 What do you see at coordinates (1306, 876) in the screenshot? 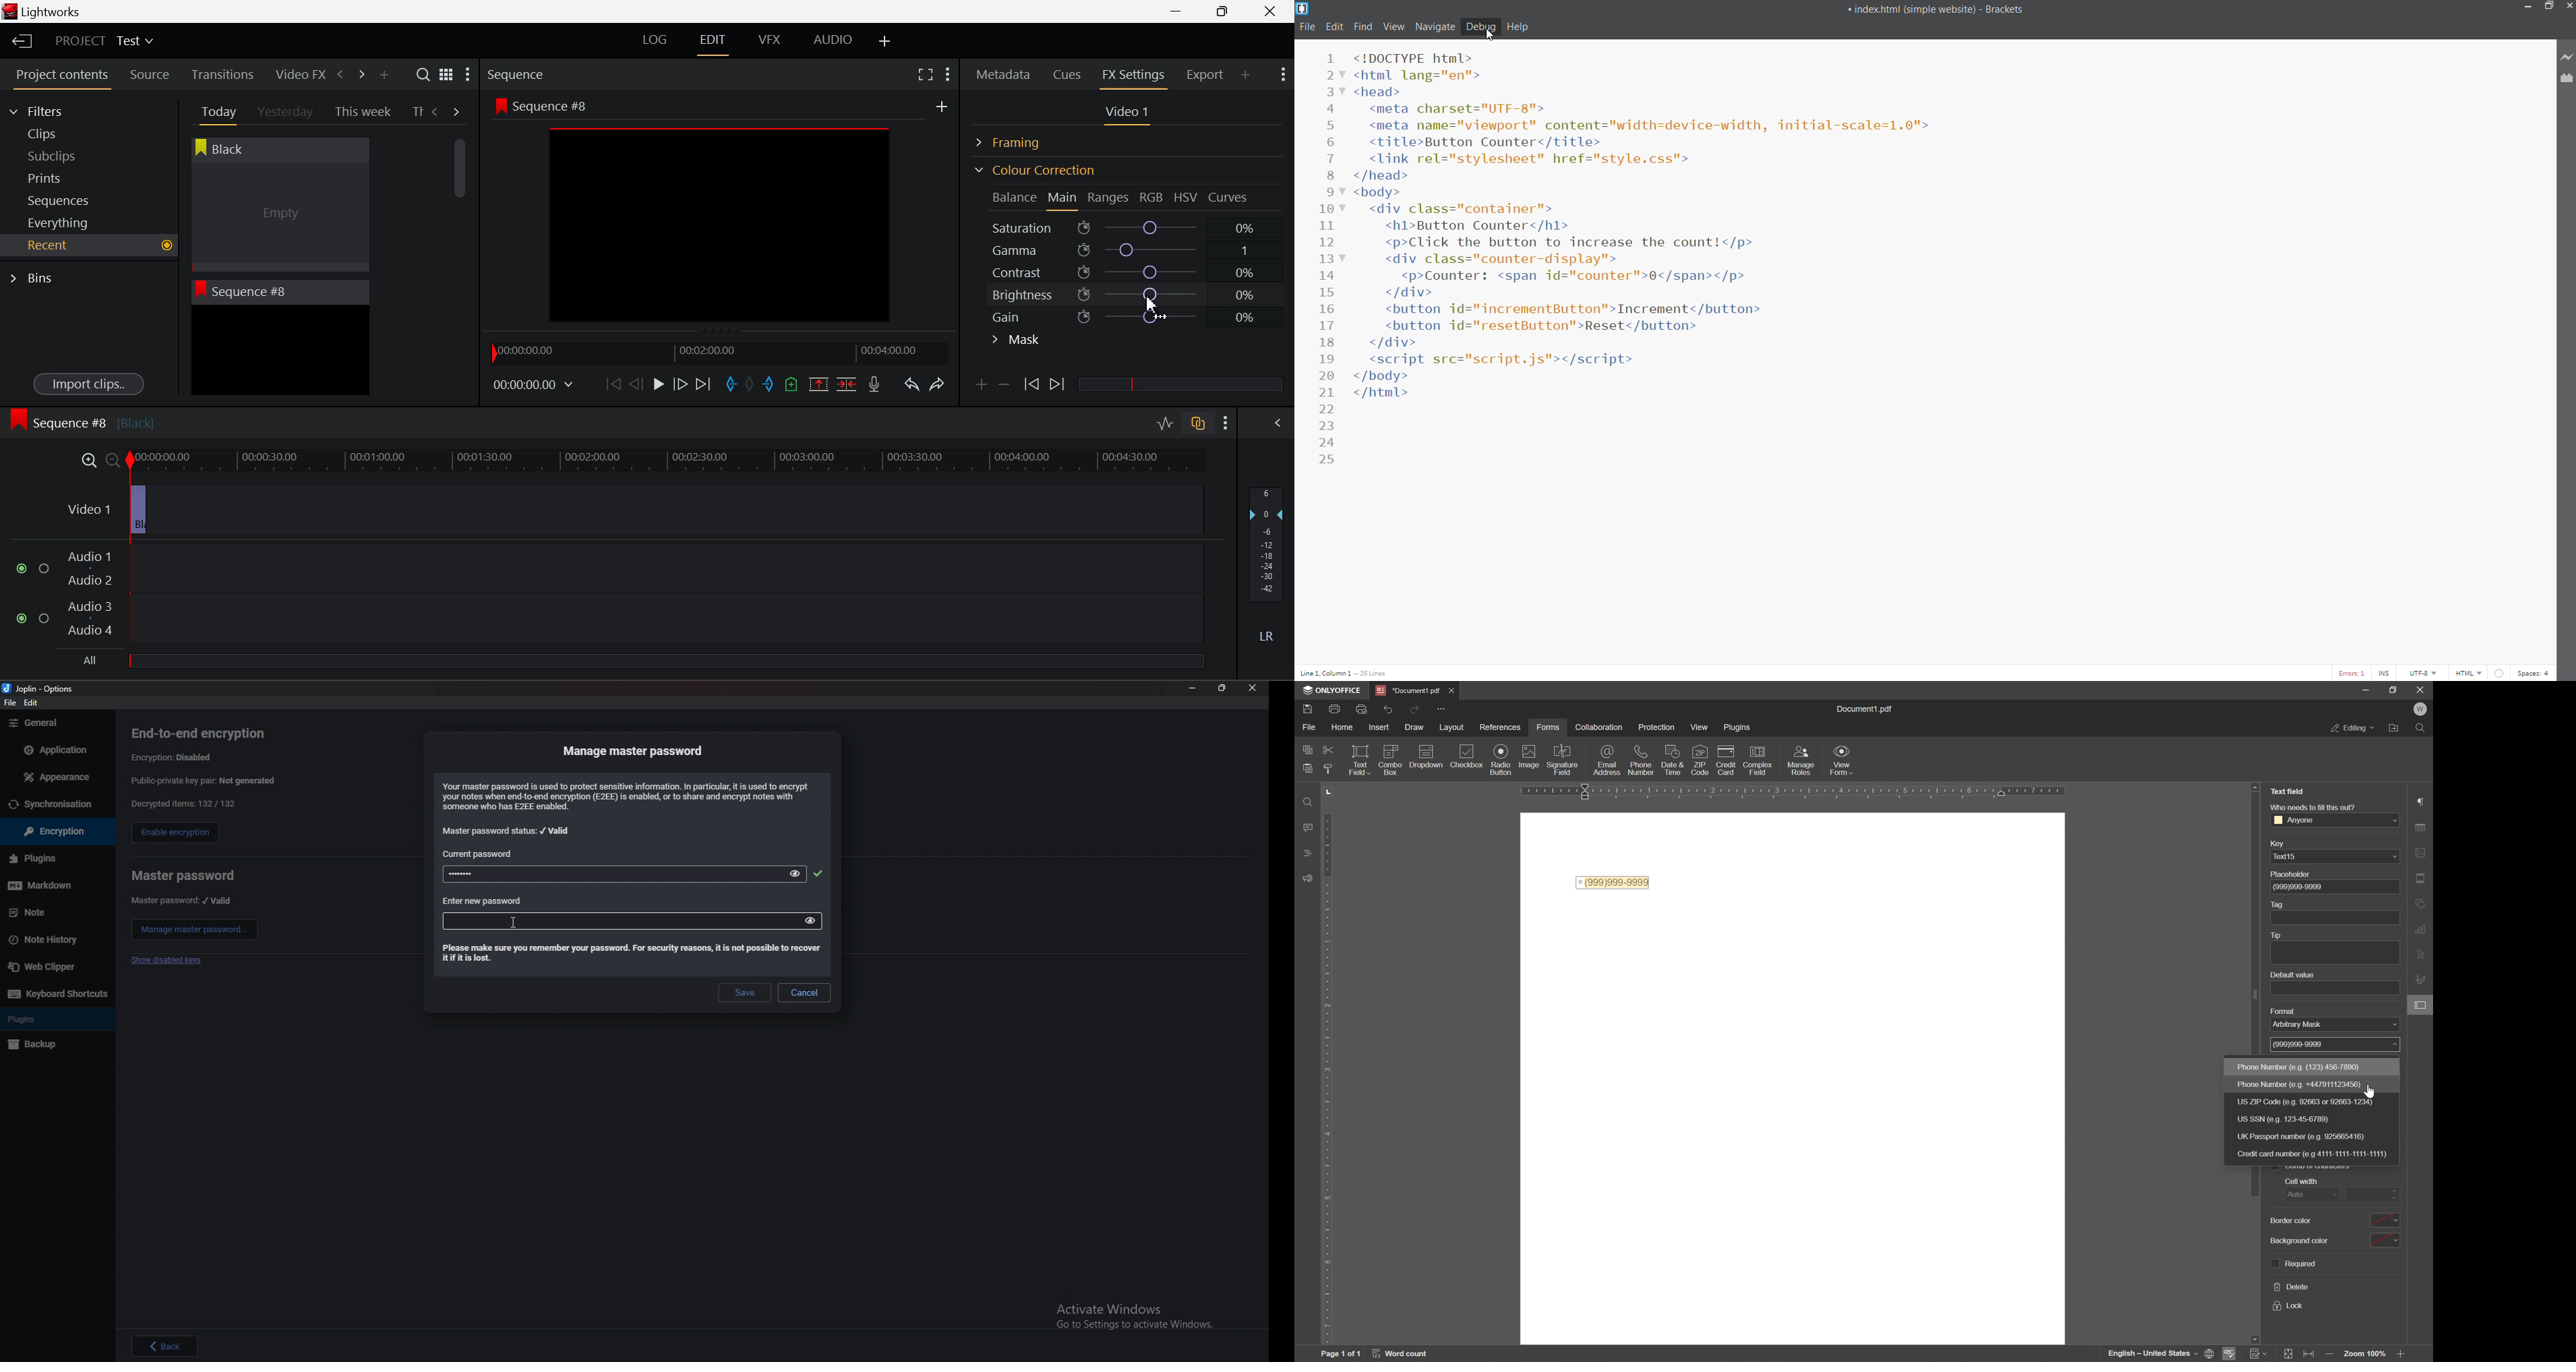
I see `feedback and support` at bounding box center [1306, 876].